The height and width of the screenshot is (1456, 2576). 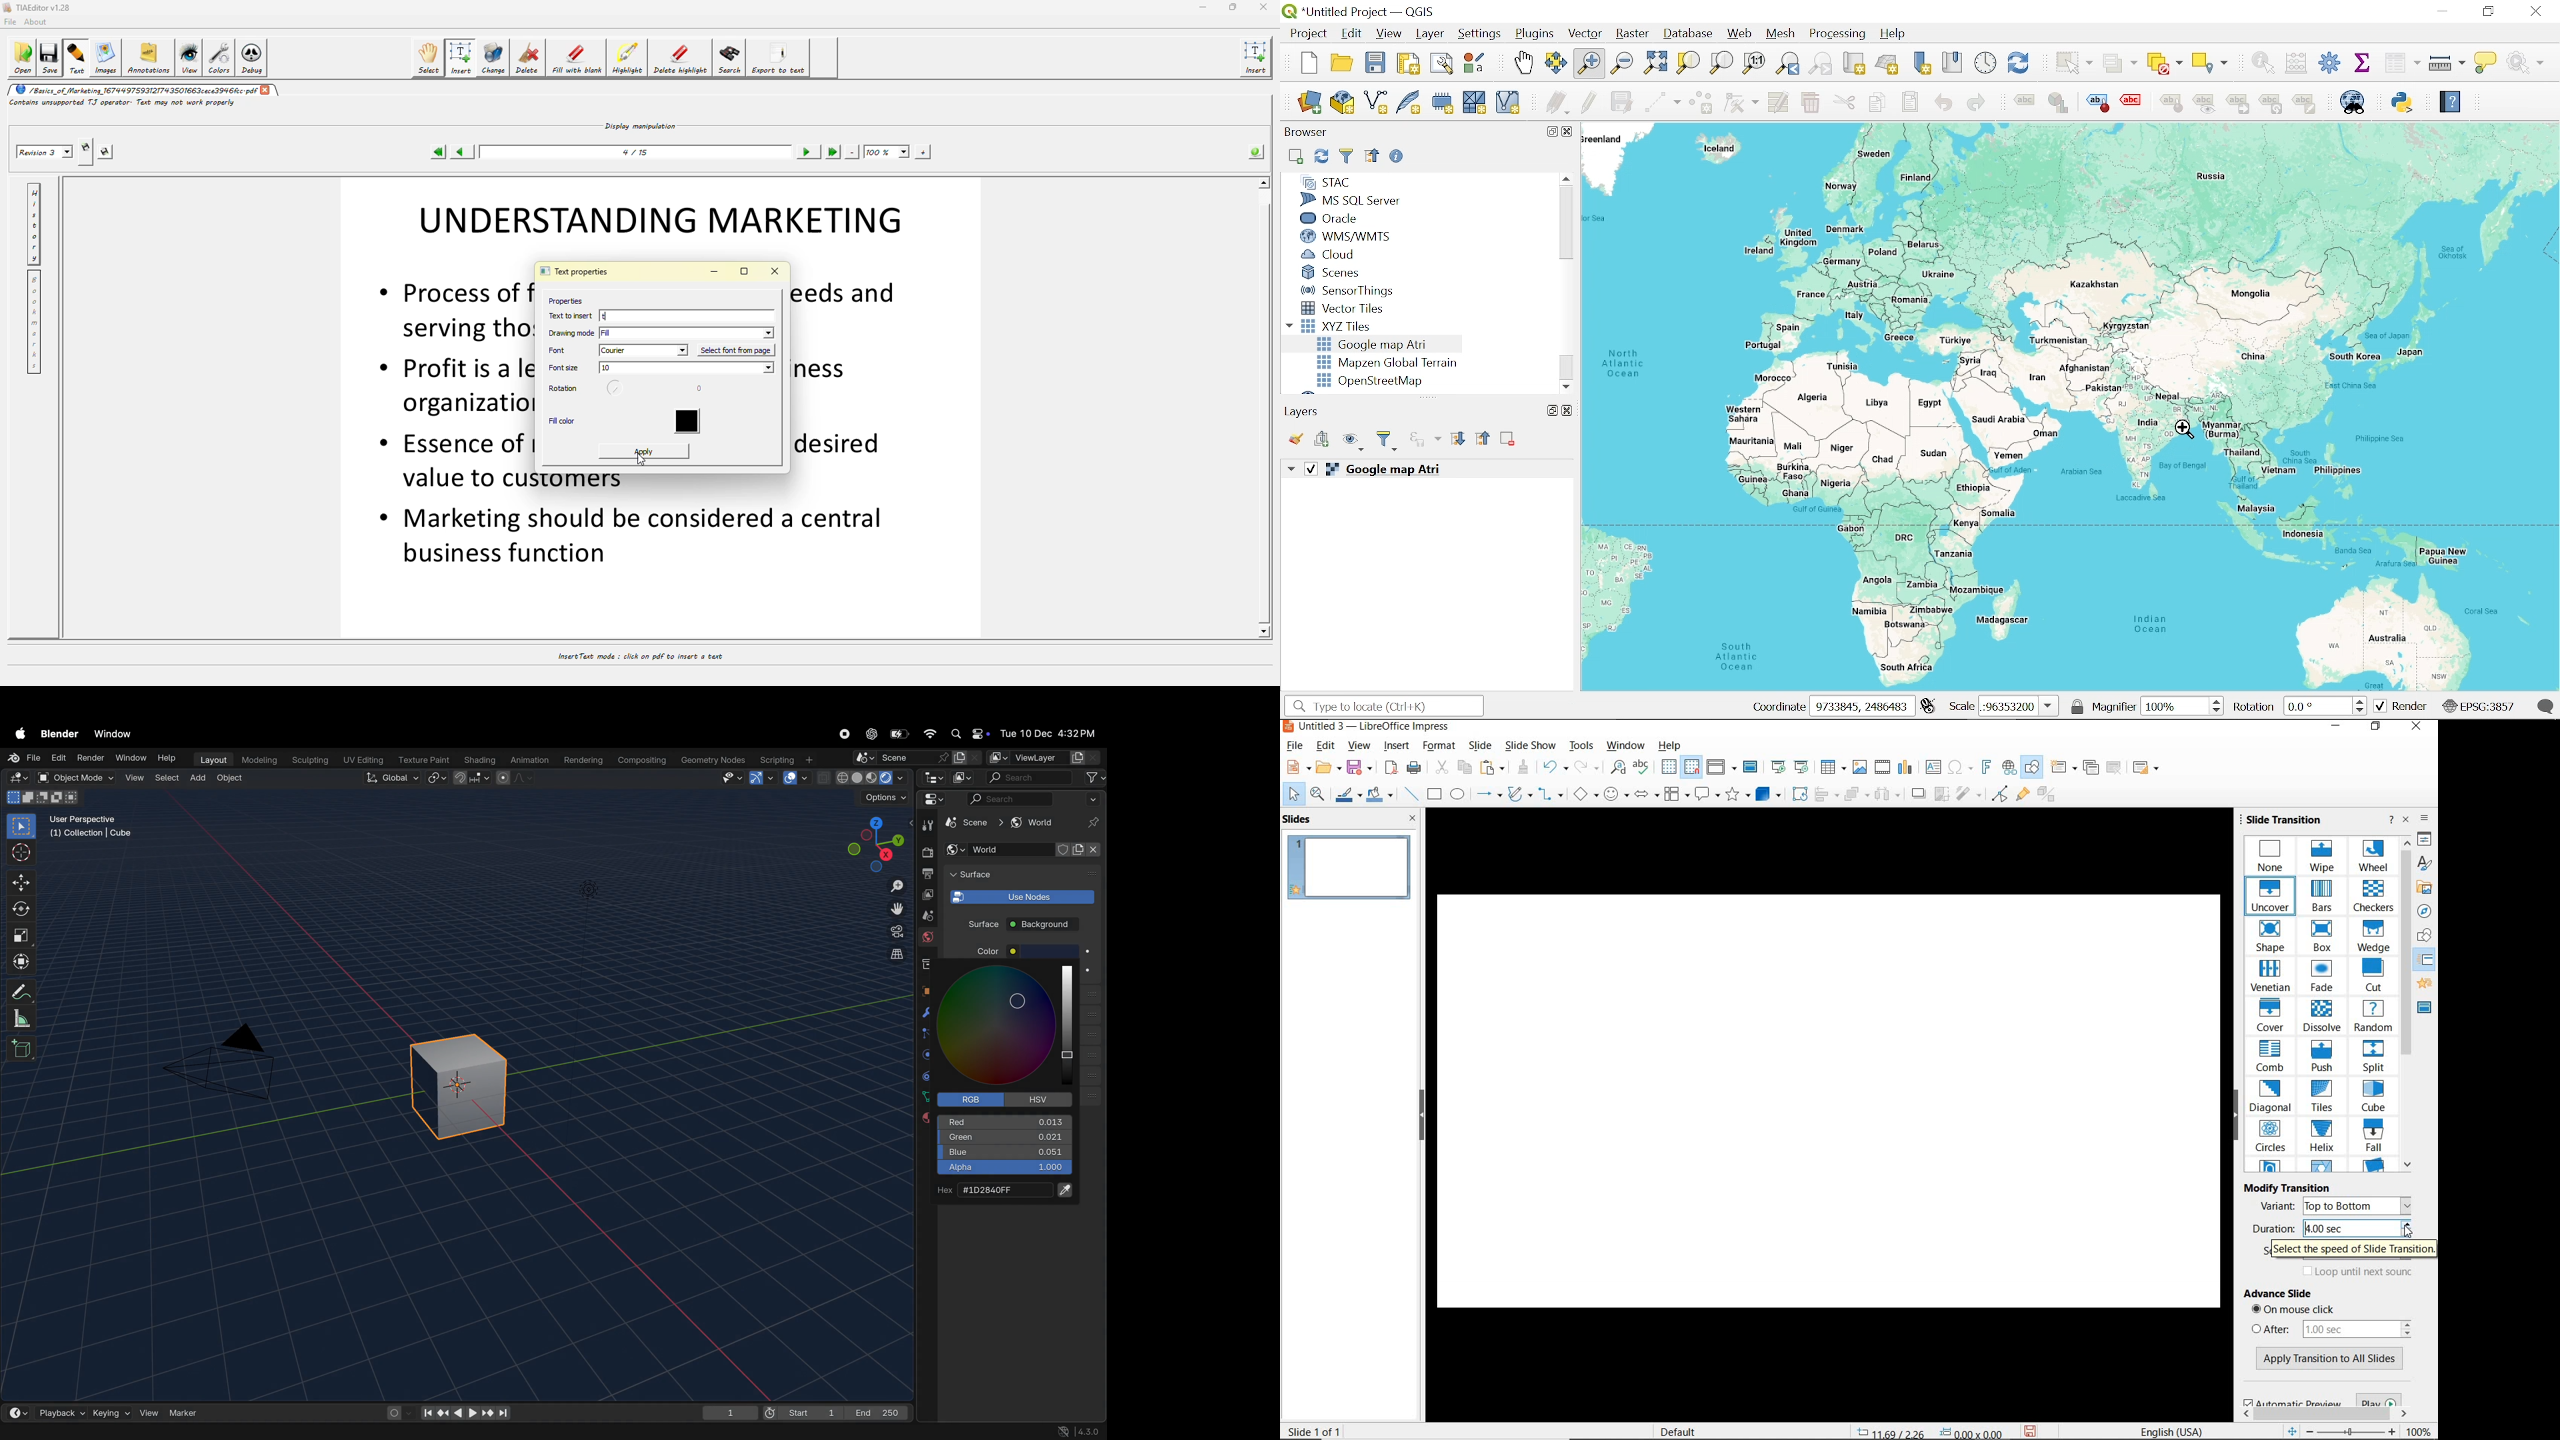 What do you see at coordinates (925, 1097) in the screenshot?
I see `data ` at bounding box center [925, 1097].